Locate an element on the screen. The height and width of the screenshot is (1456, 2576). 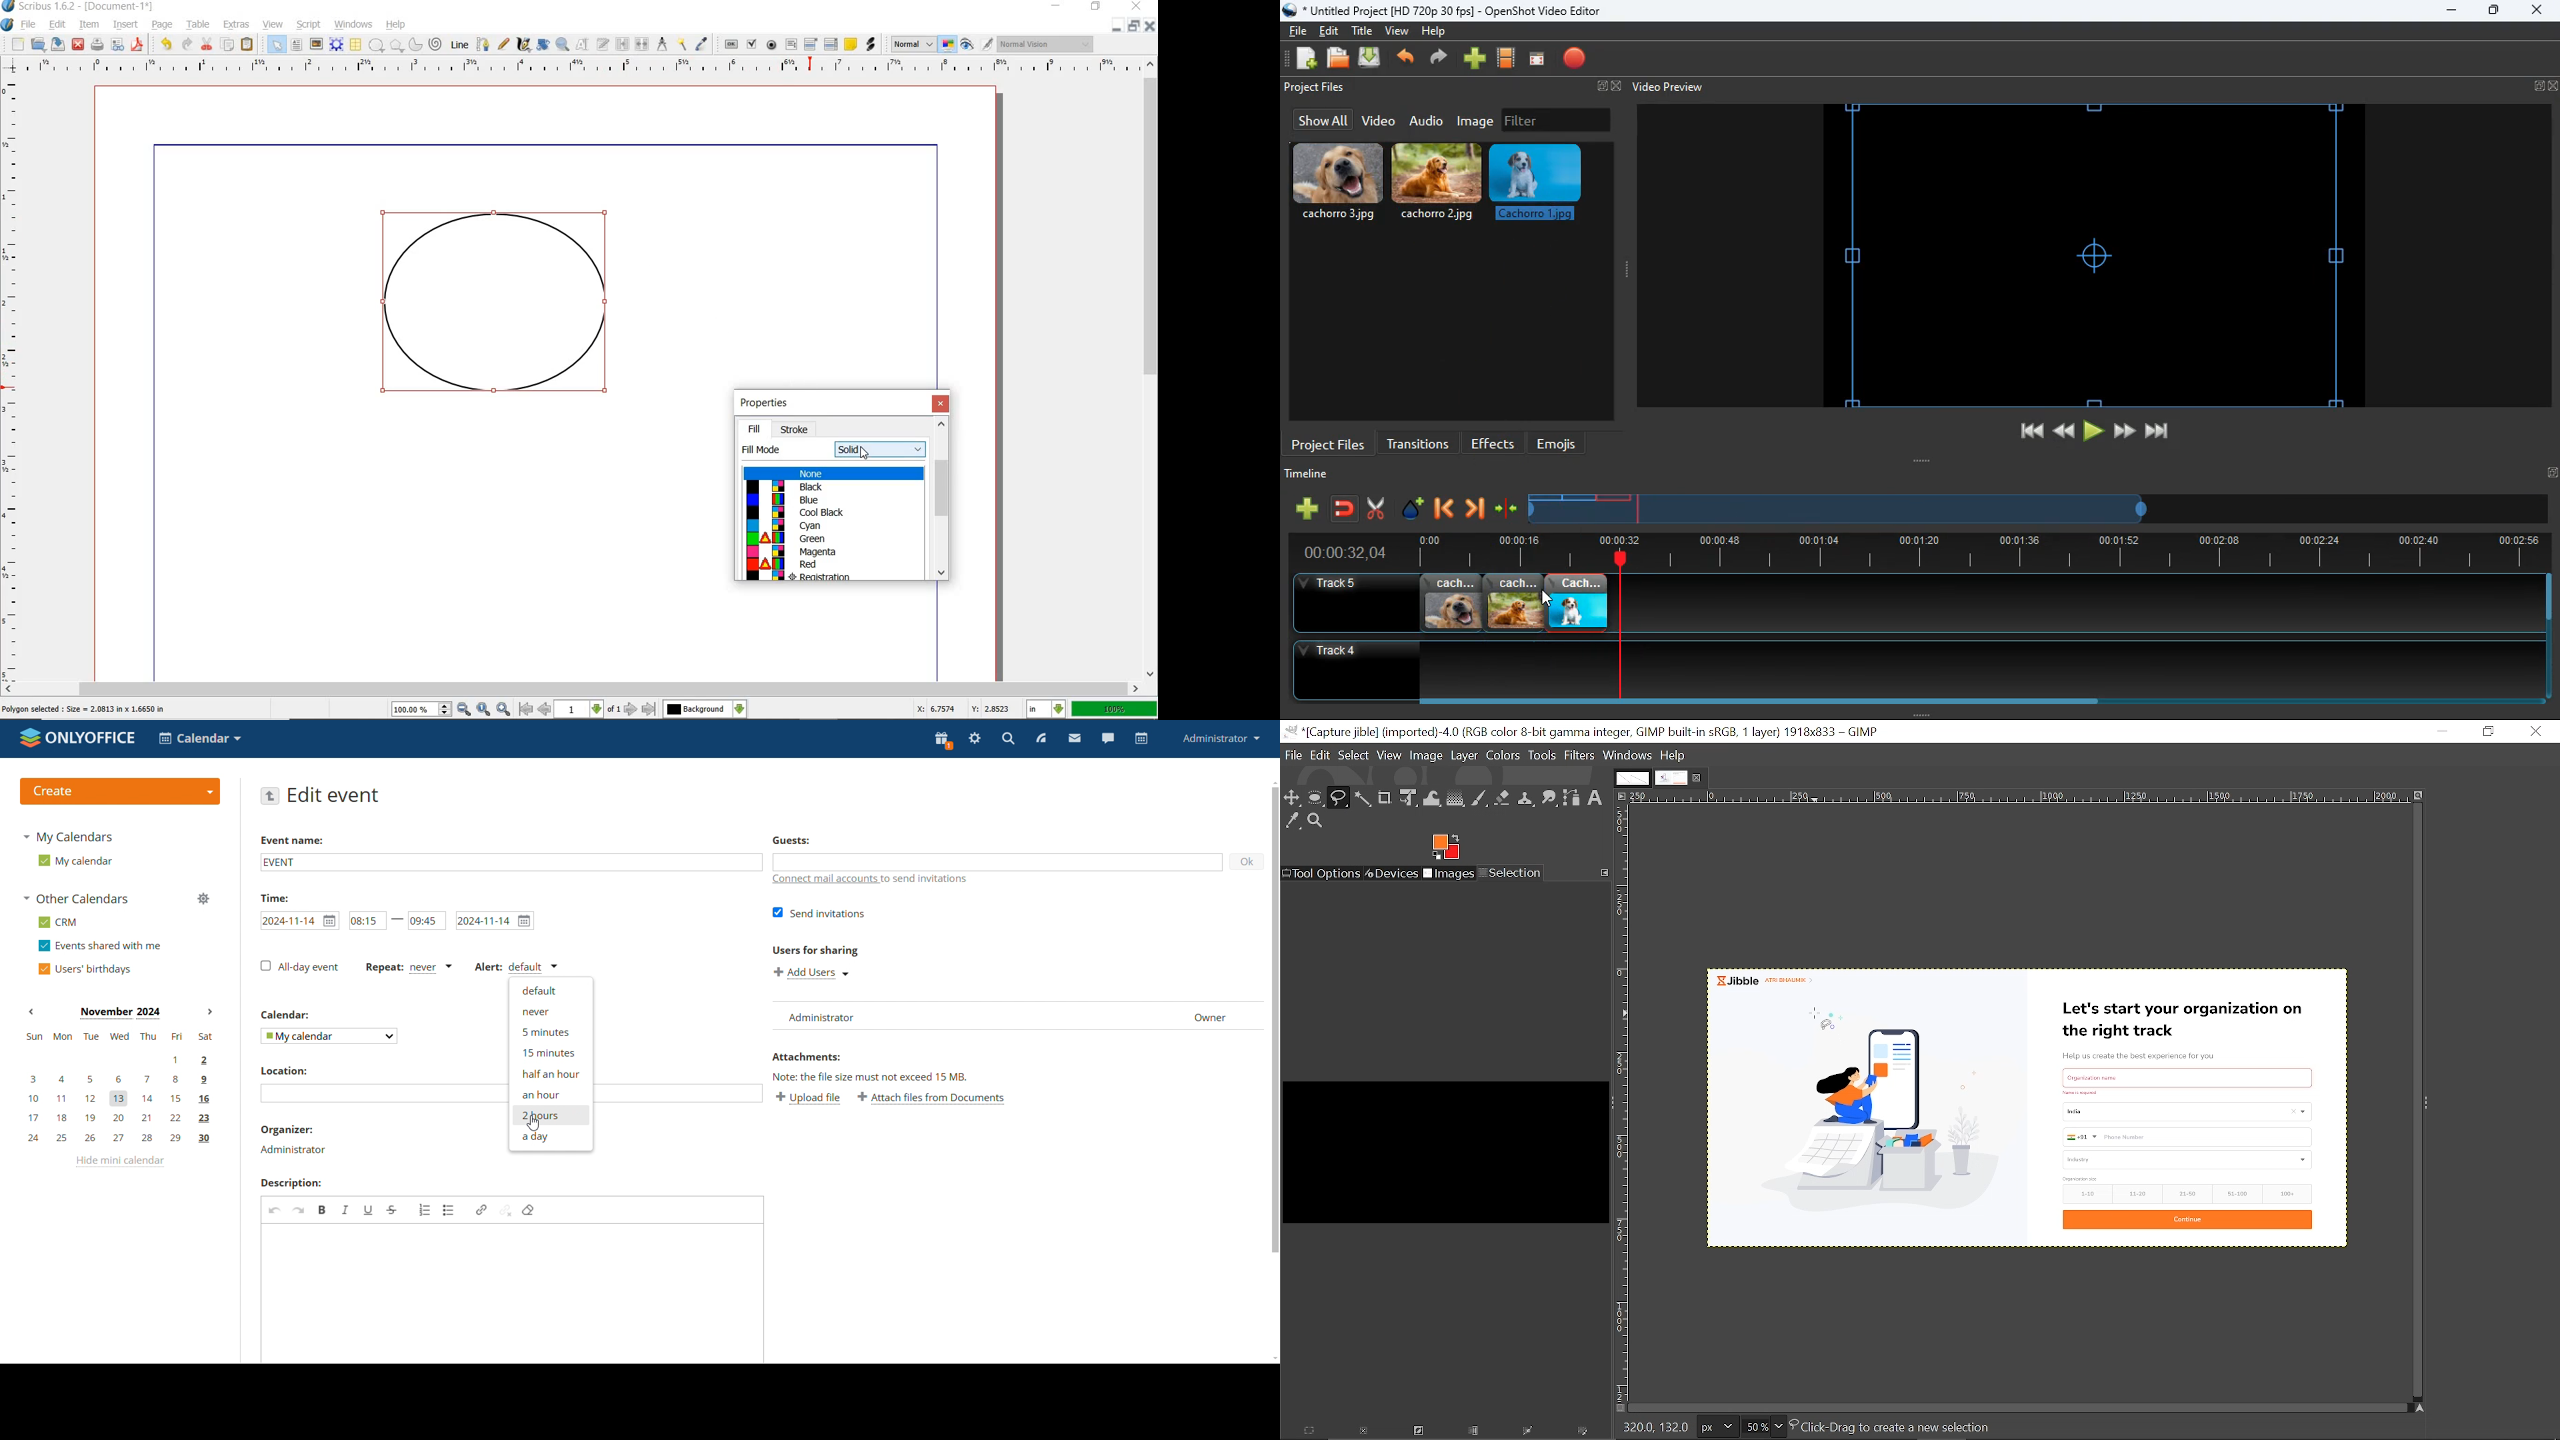
user list is located at coordinates (1016, 1015).